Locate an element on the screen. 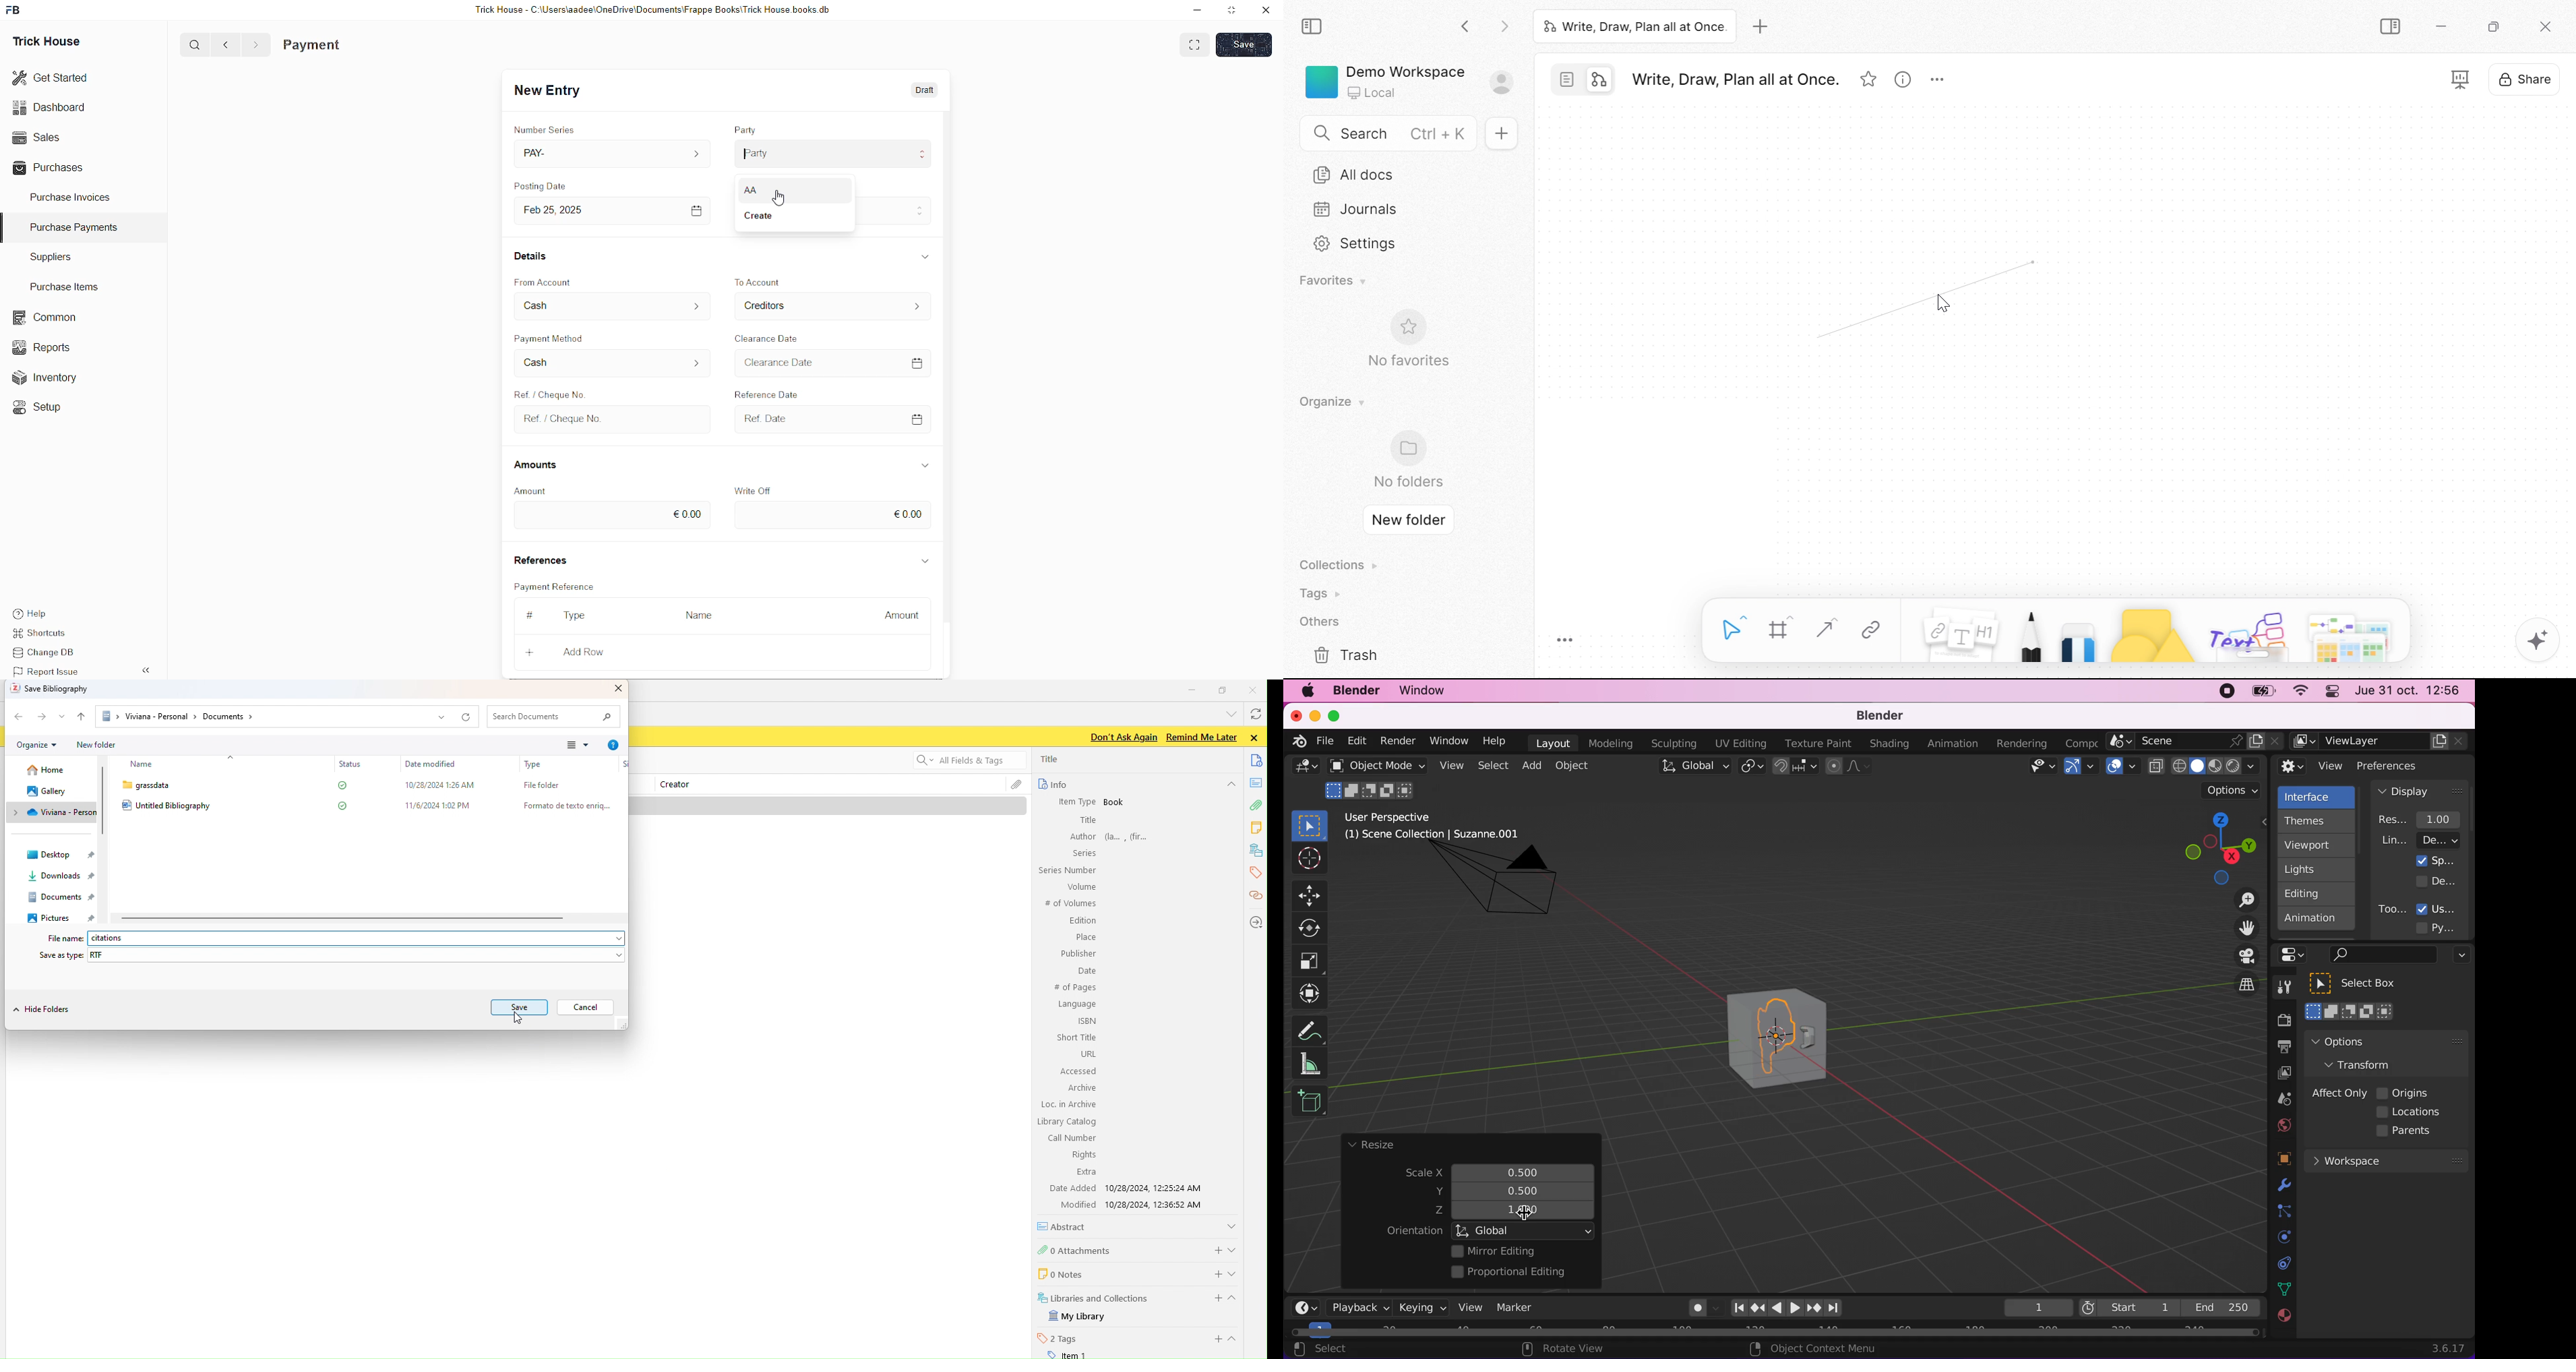 The image size is (2576, 1372). Call Number is located at coordinates (1071, 1138).